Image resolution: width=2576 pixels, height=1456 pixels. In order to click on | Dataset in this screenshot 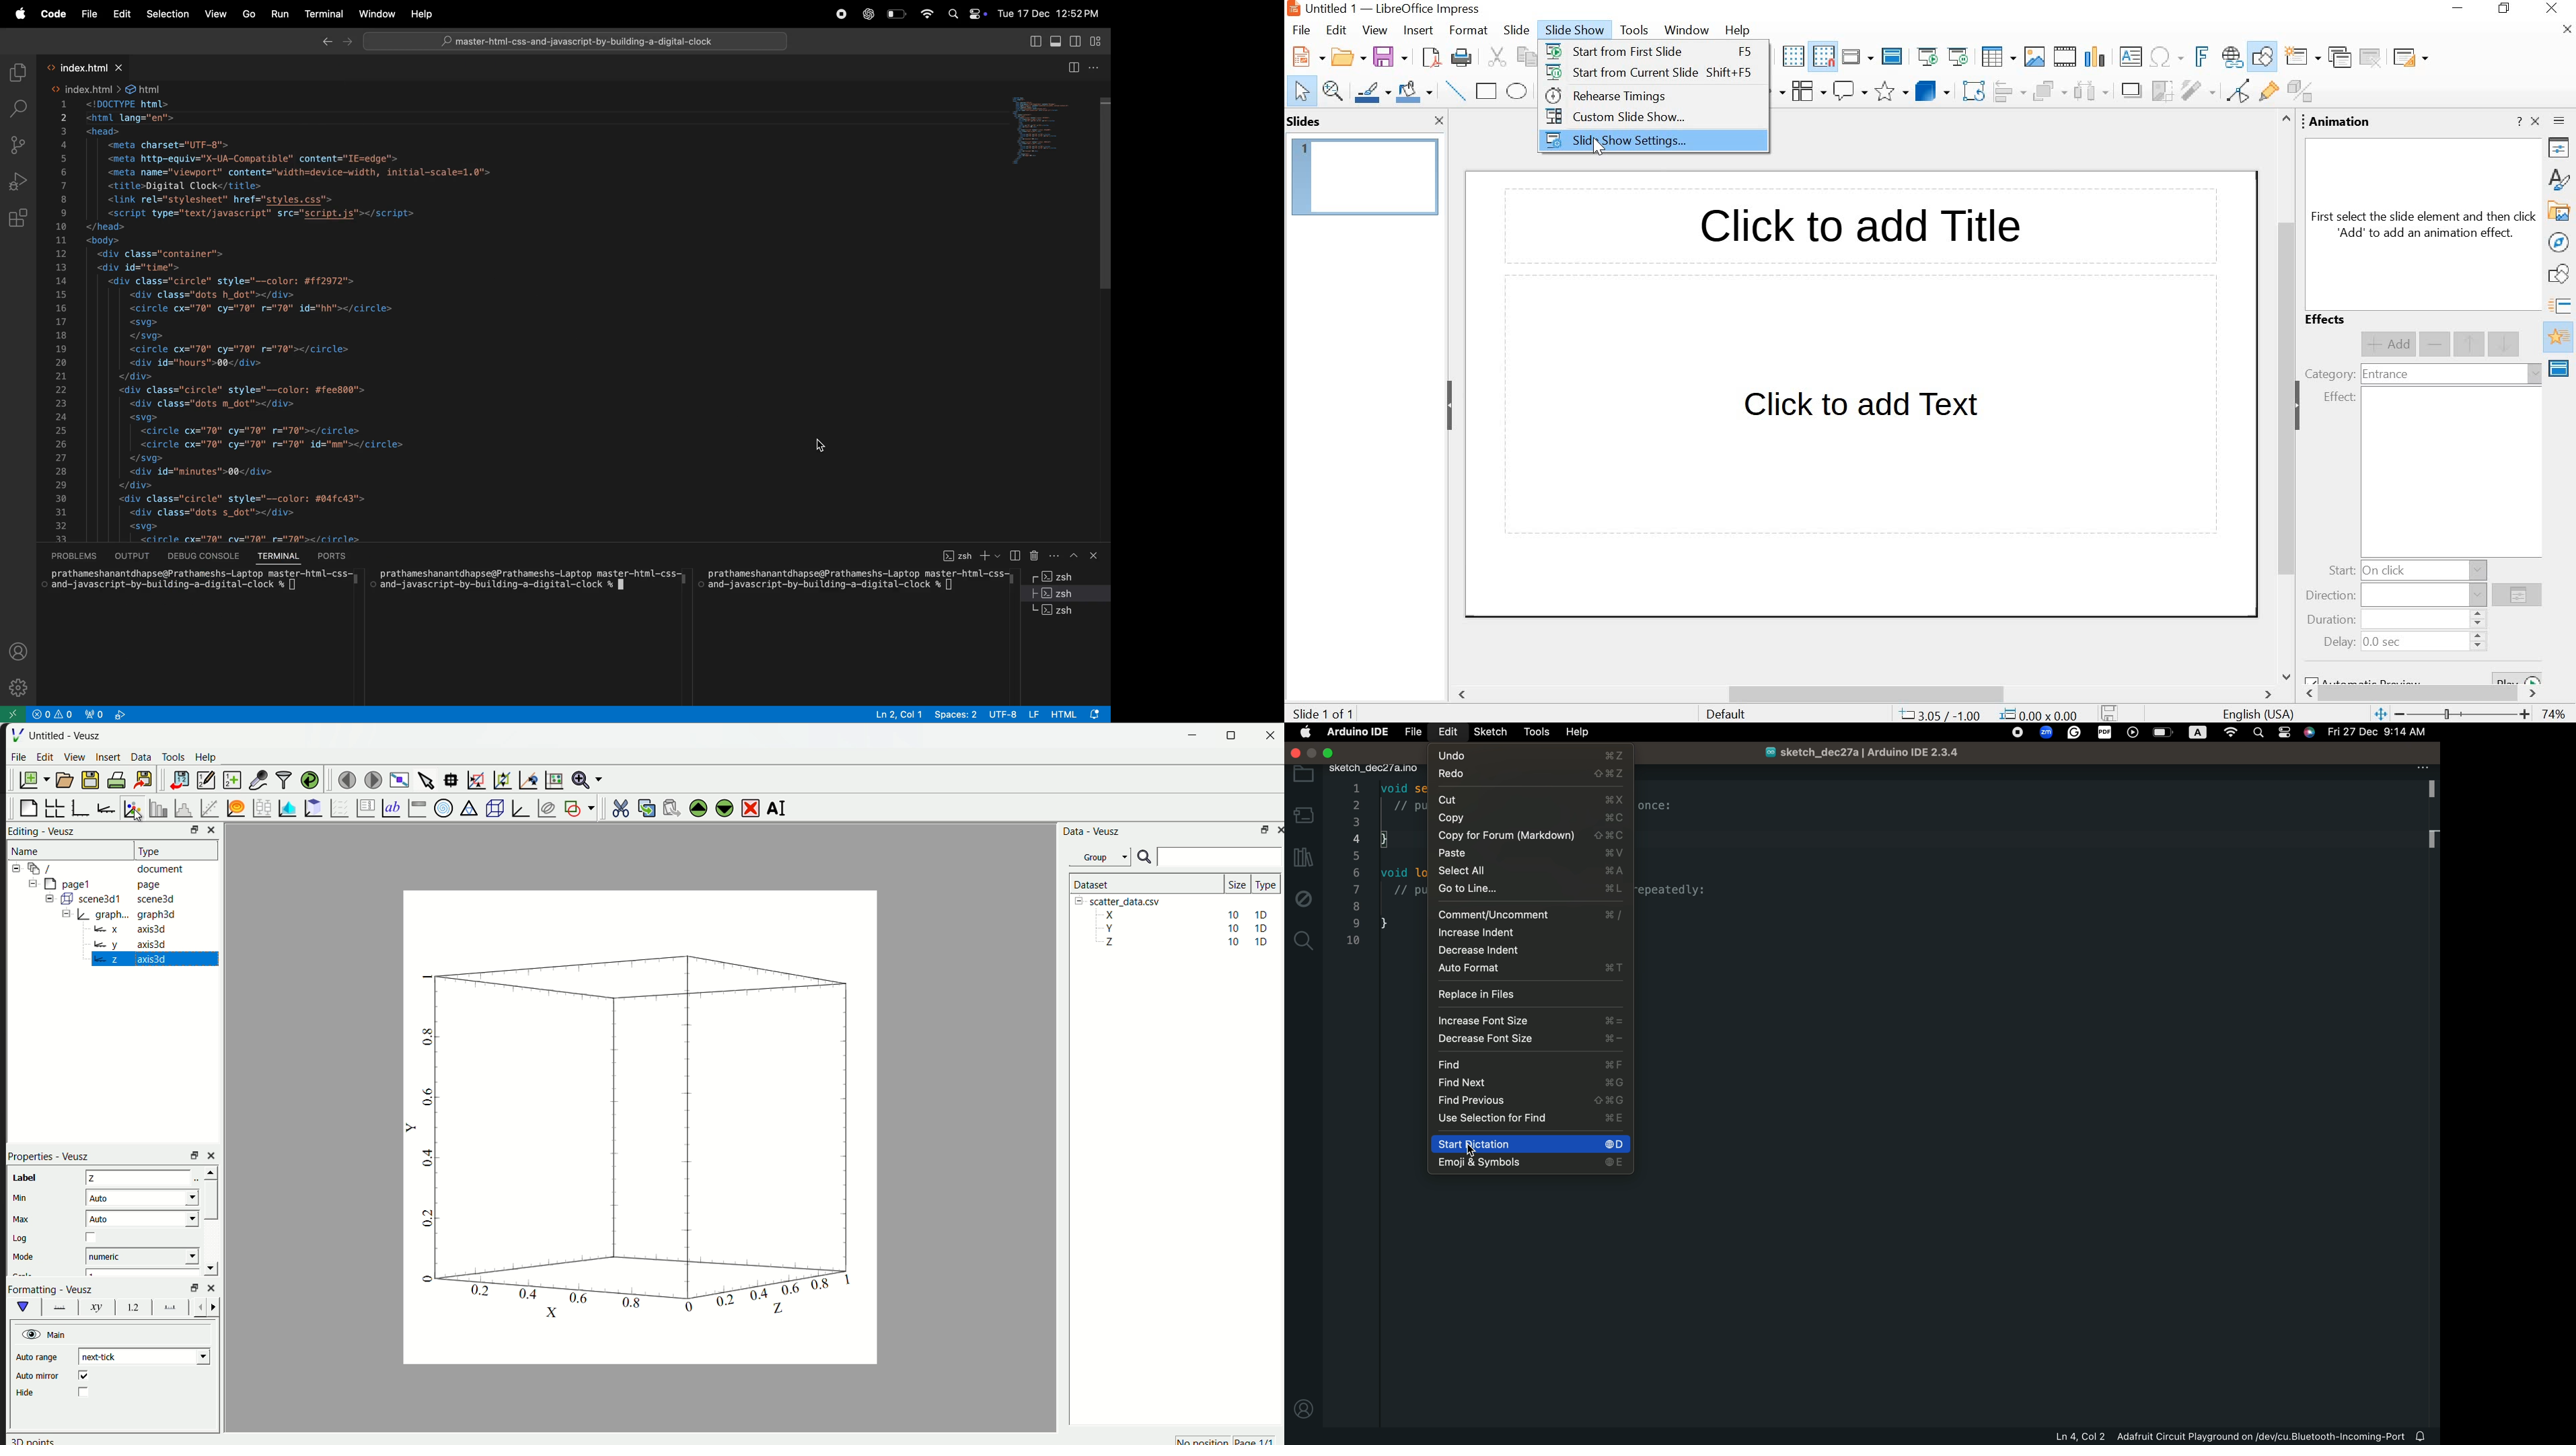, I will do `click(1092, 880)`.